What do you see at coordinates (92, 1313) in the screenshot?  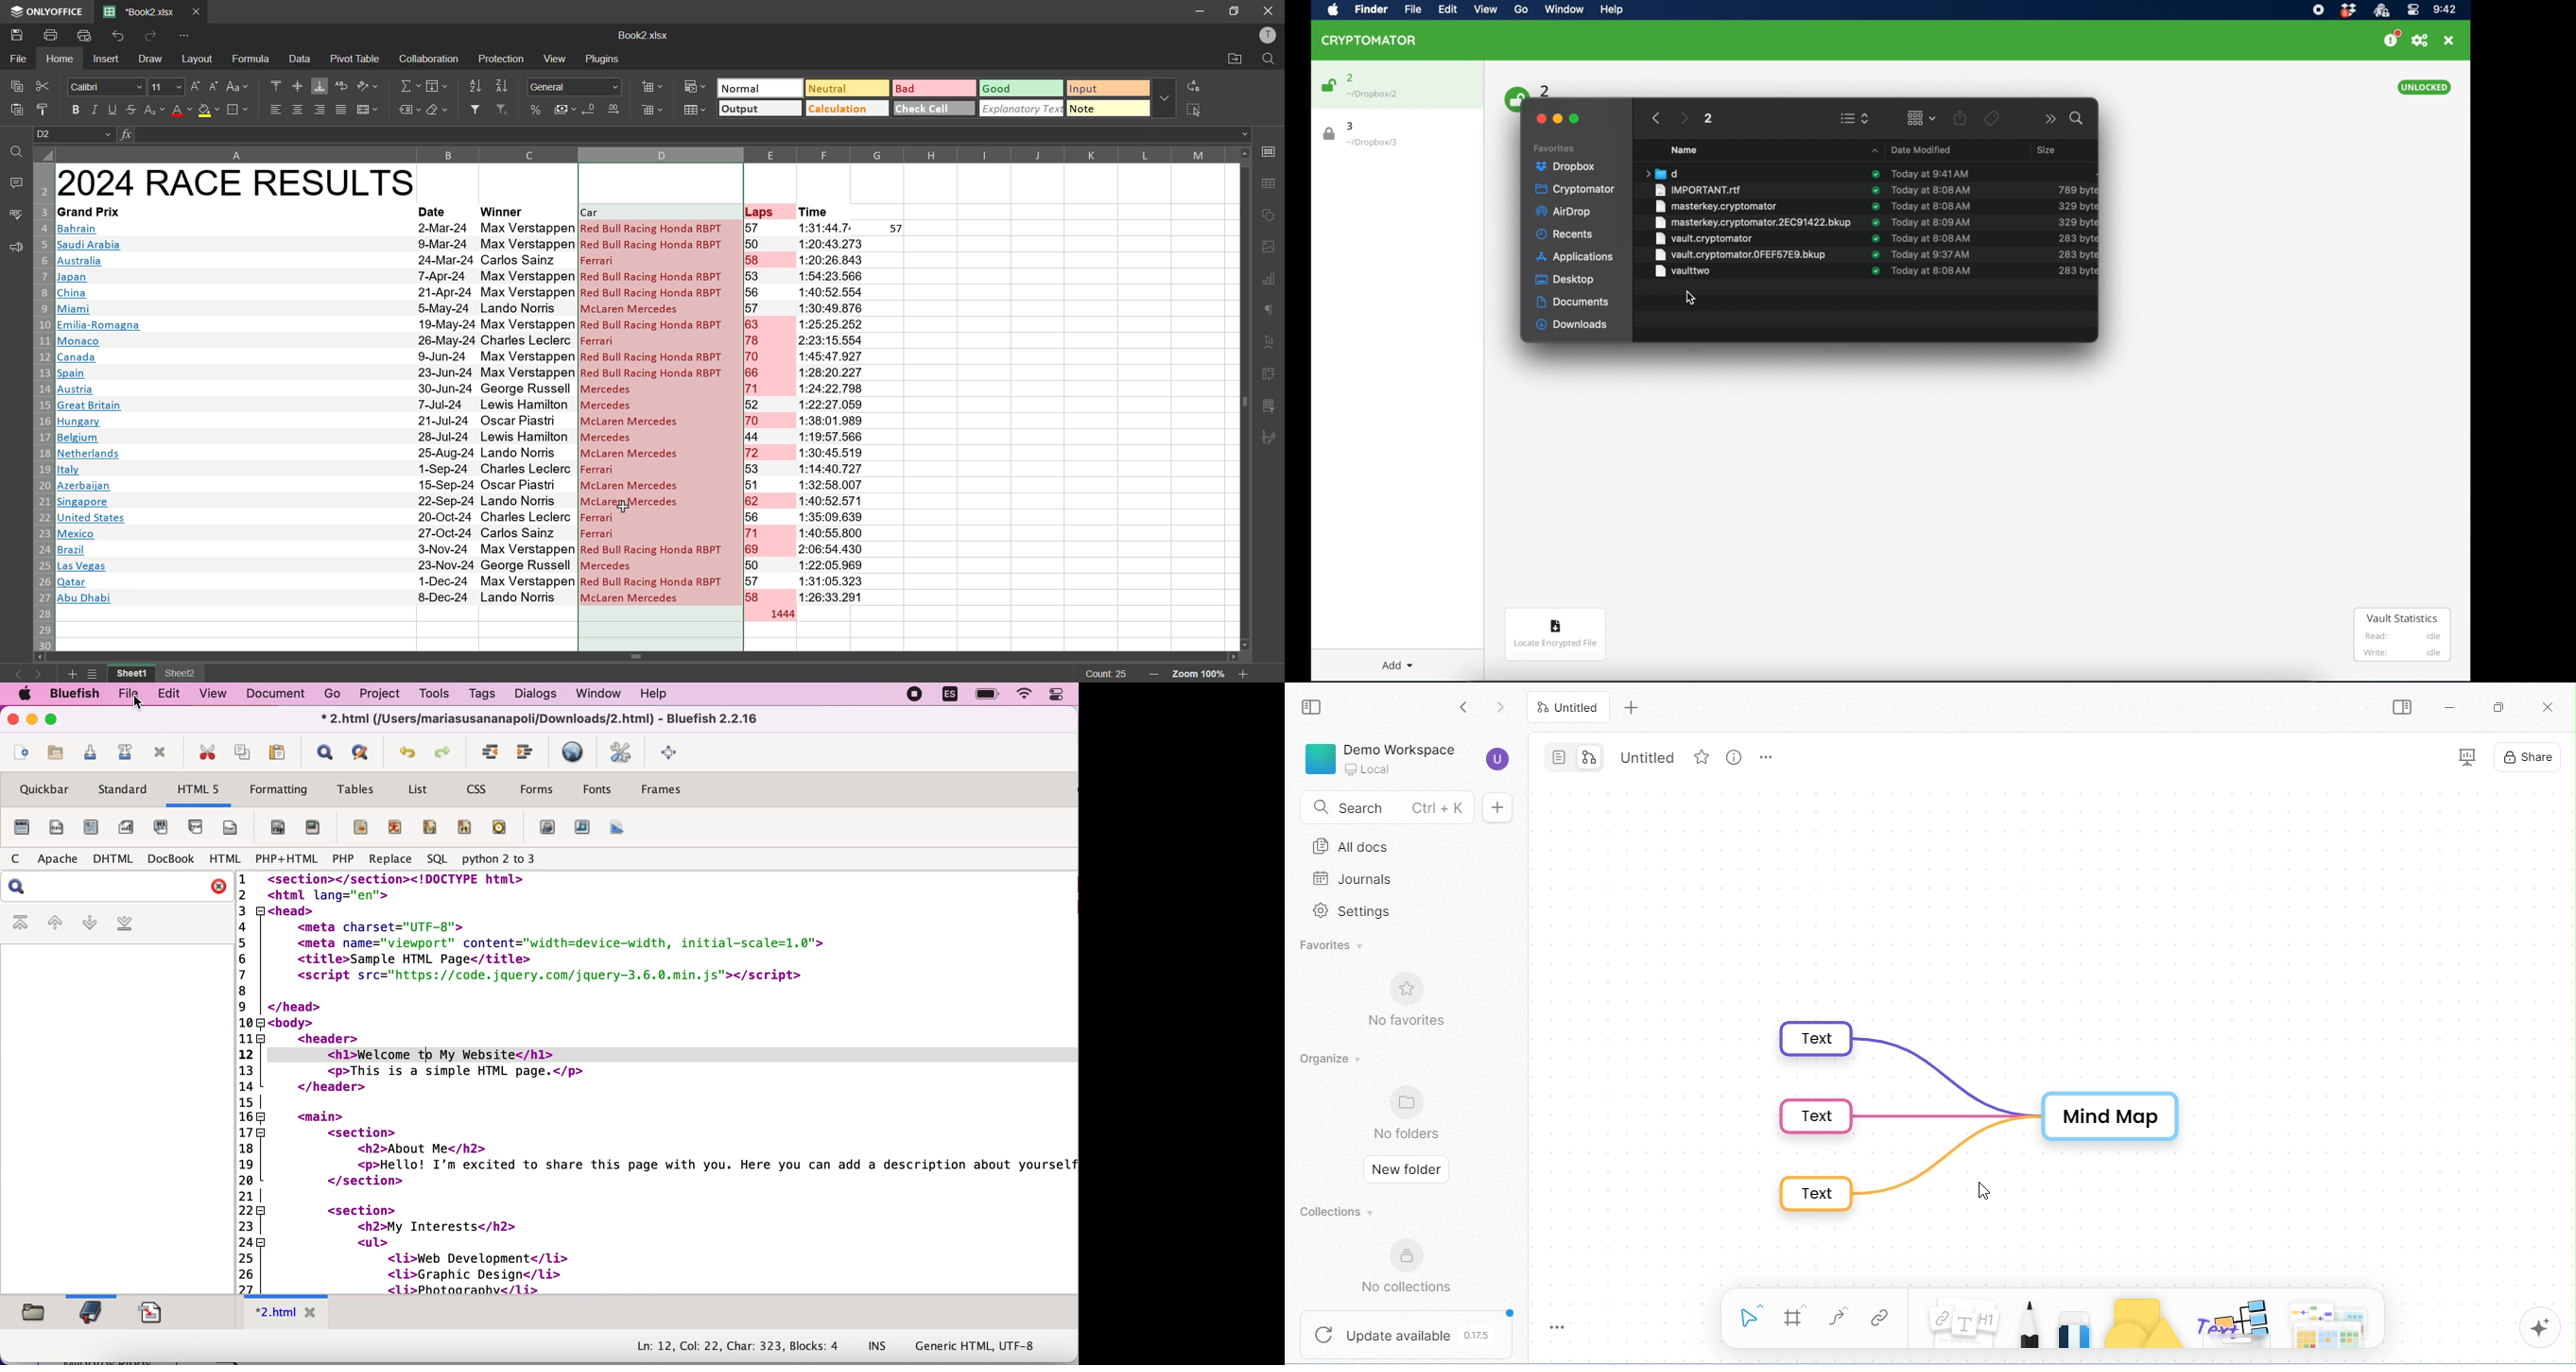 I see `bookmarks` at bounding box center [92, 1313].